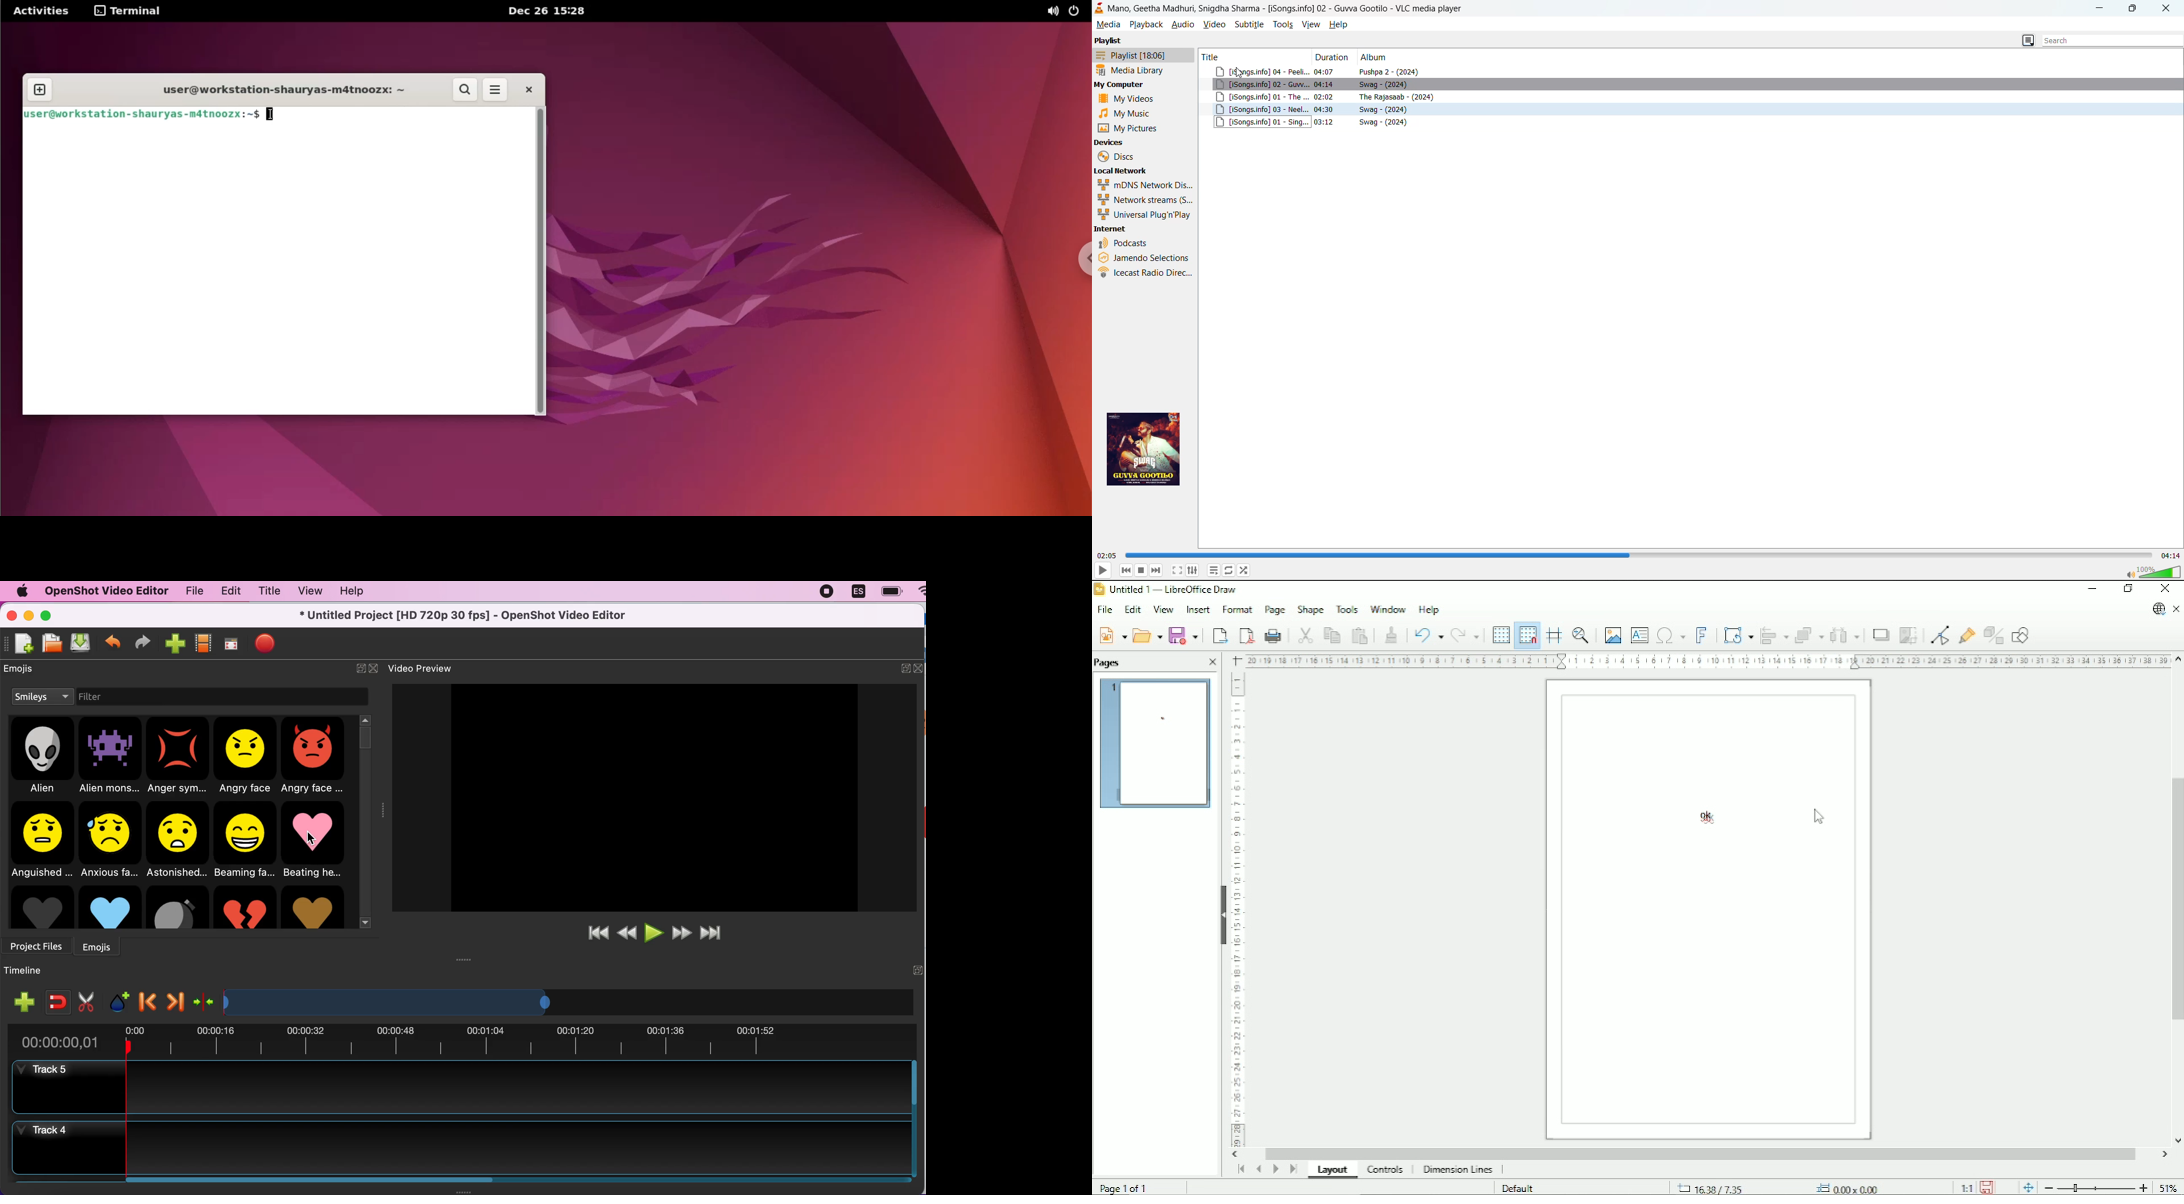 This screenshot has width=2184, height=1204. Describe the element at coordinates (2175, 902) in the screenshot. I see `Vertical scrollbar` at that location.